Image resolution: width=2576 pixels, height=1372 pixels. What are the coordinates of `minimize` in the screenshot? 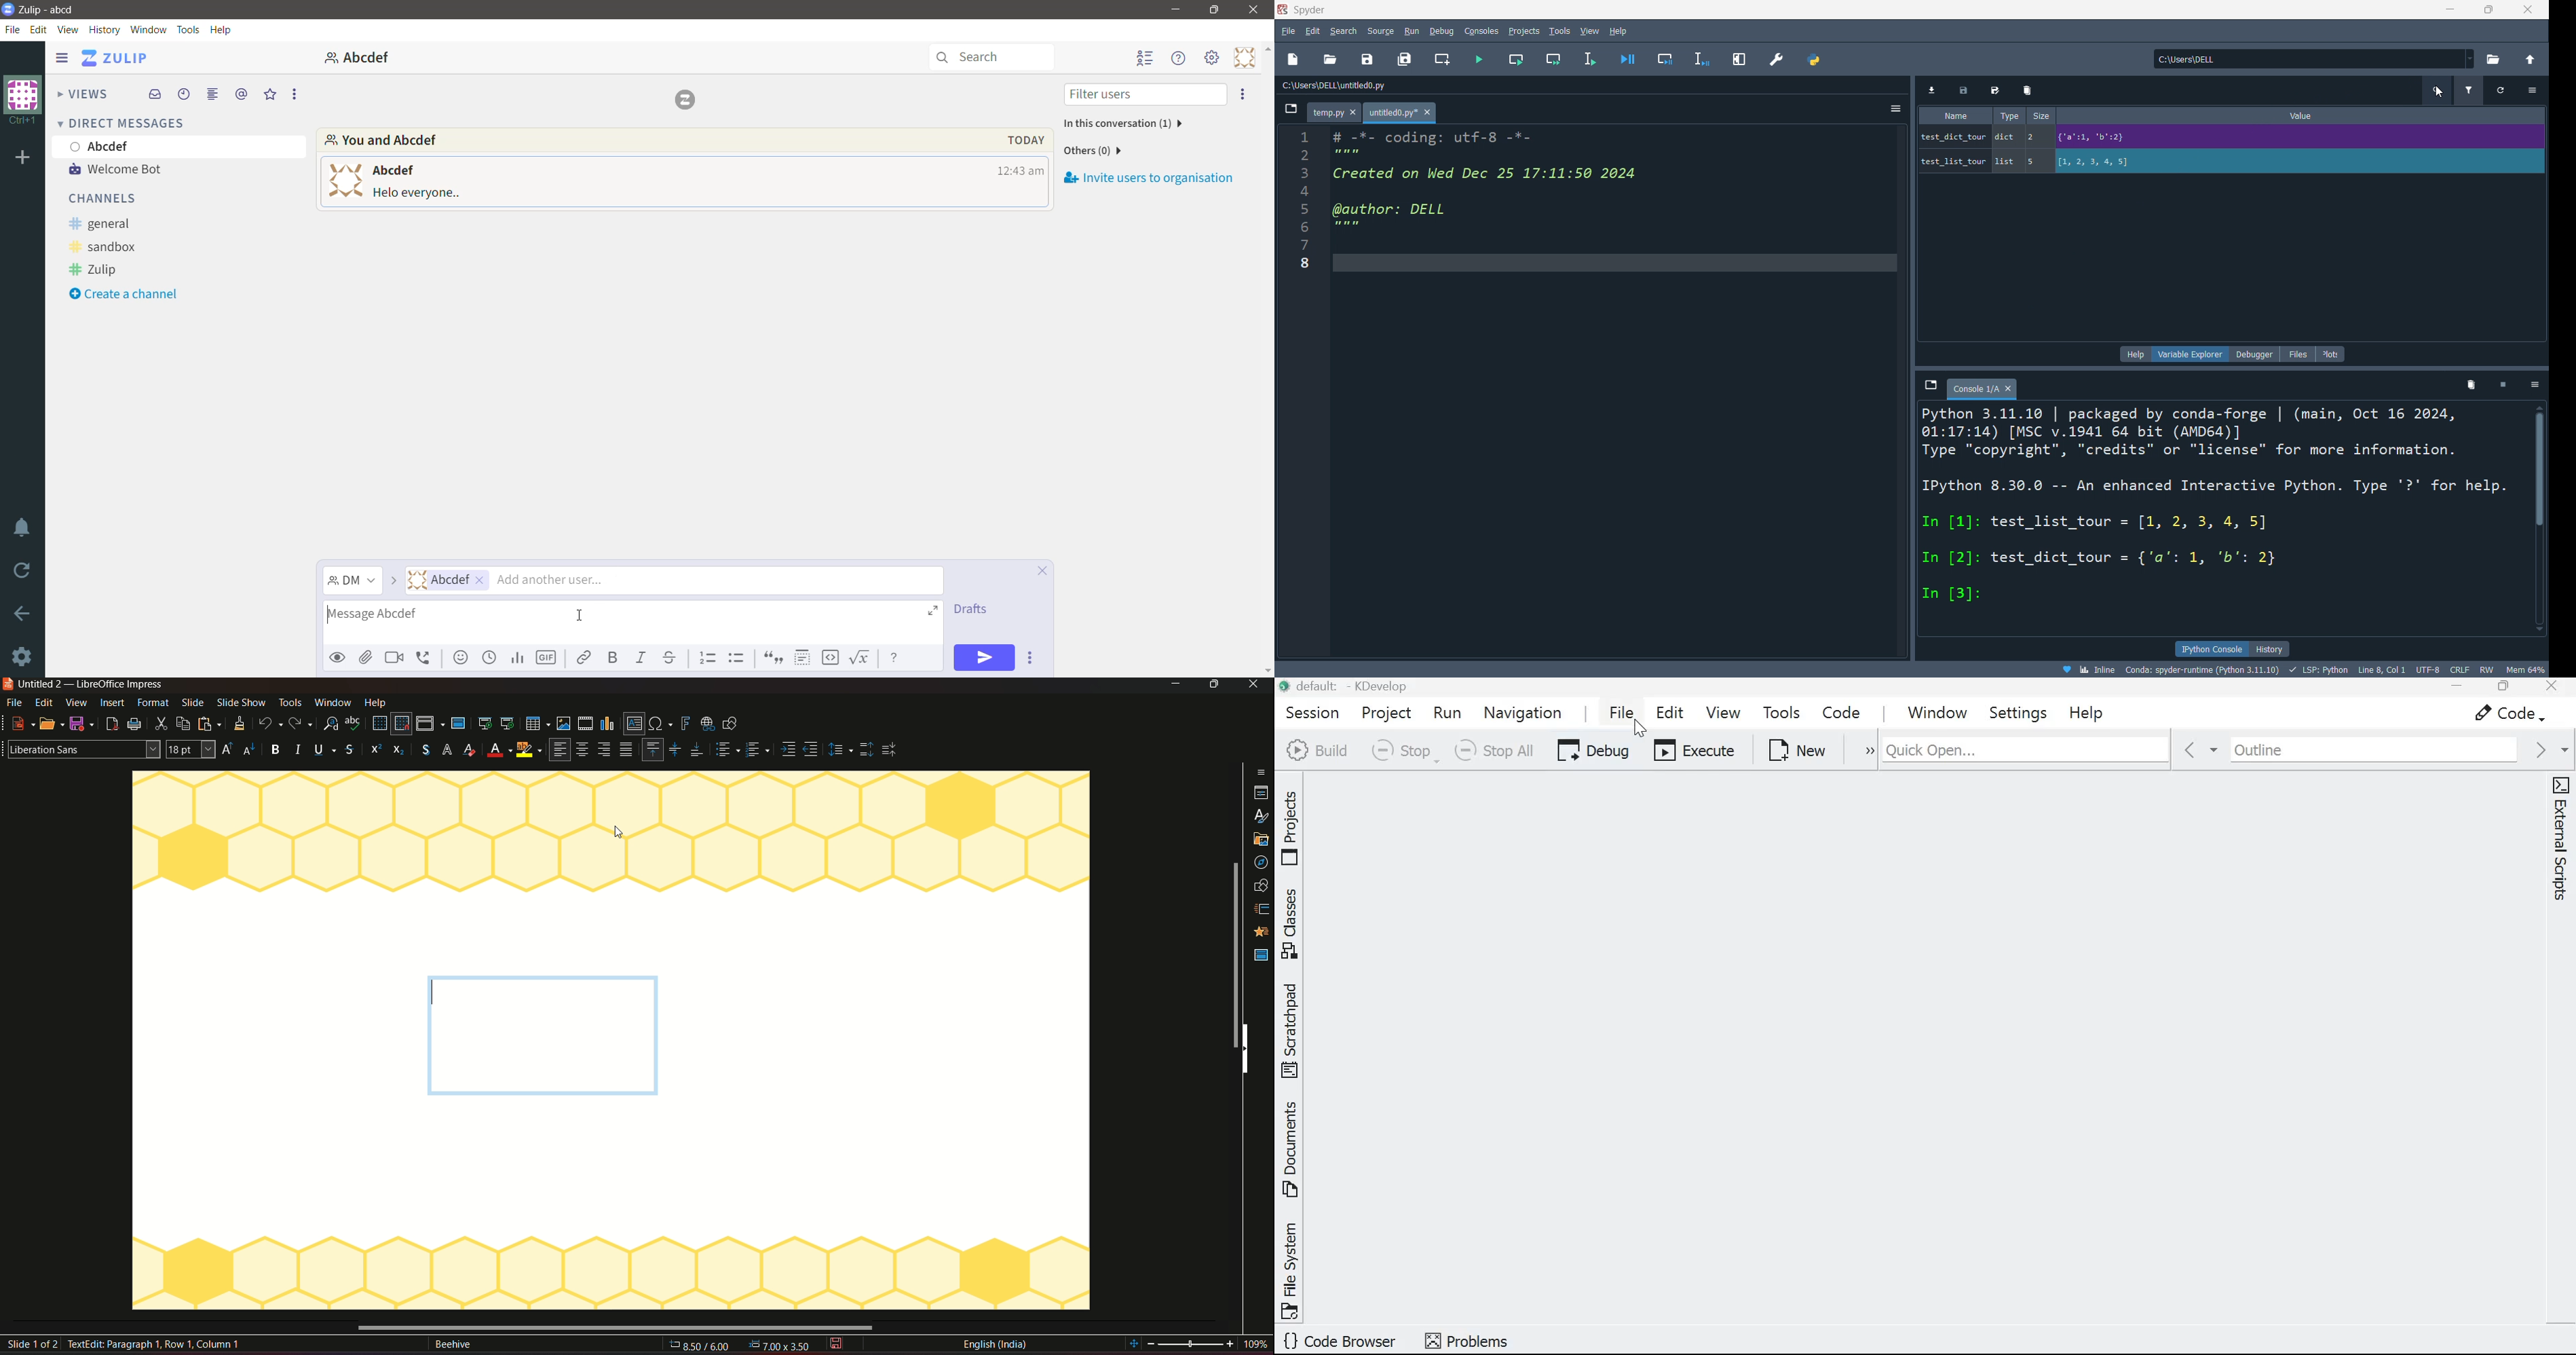 It's located at (2441, 11).